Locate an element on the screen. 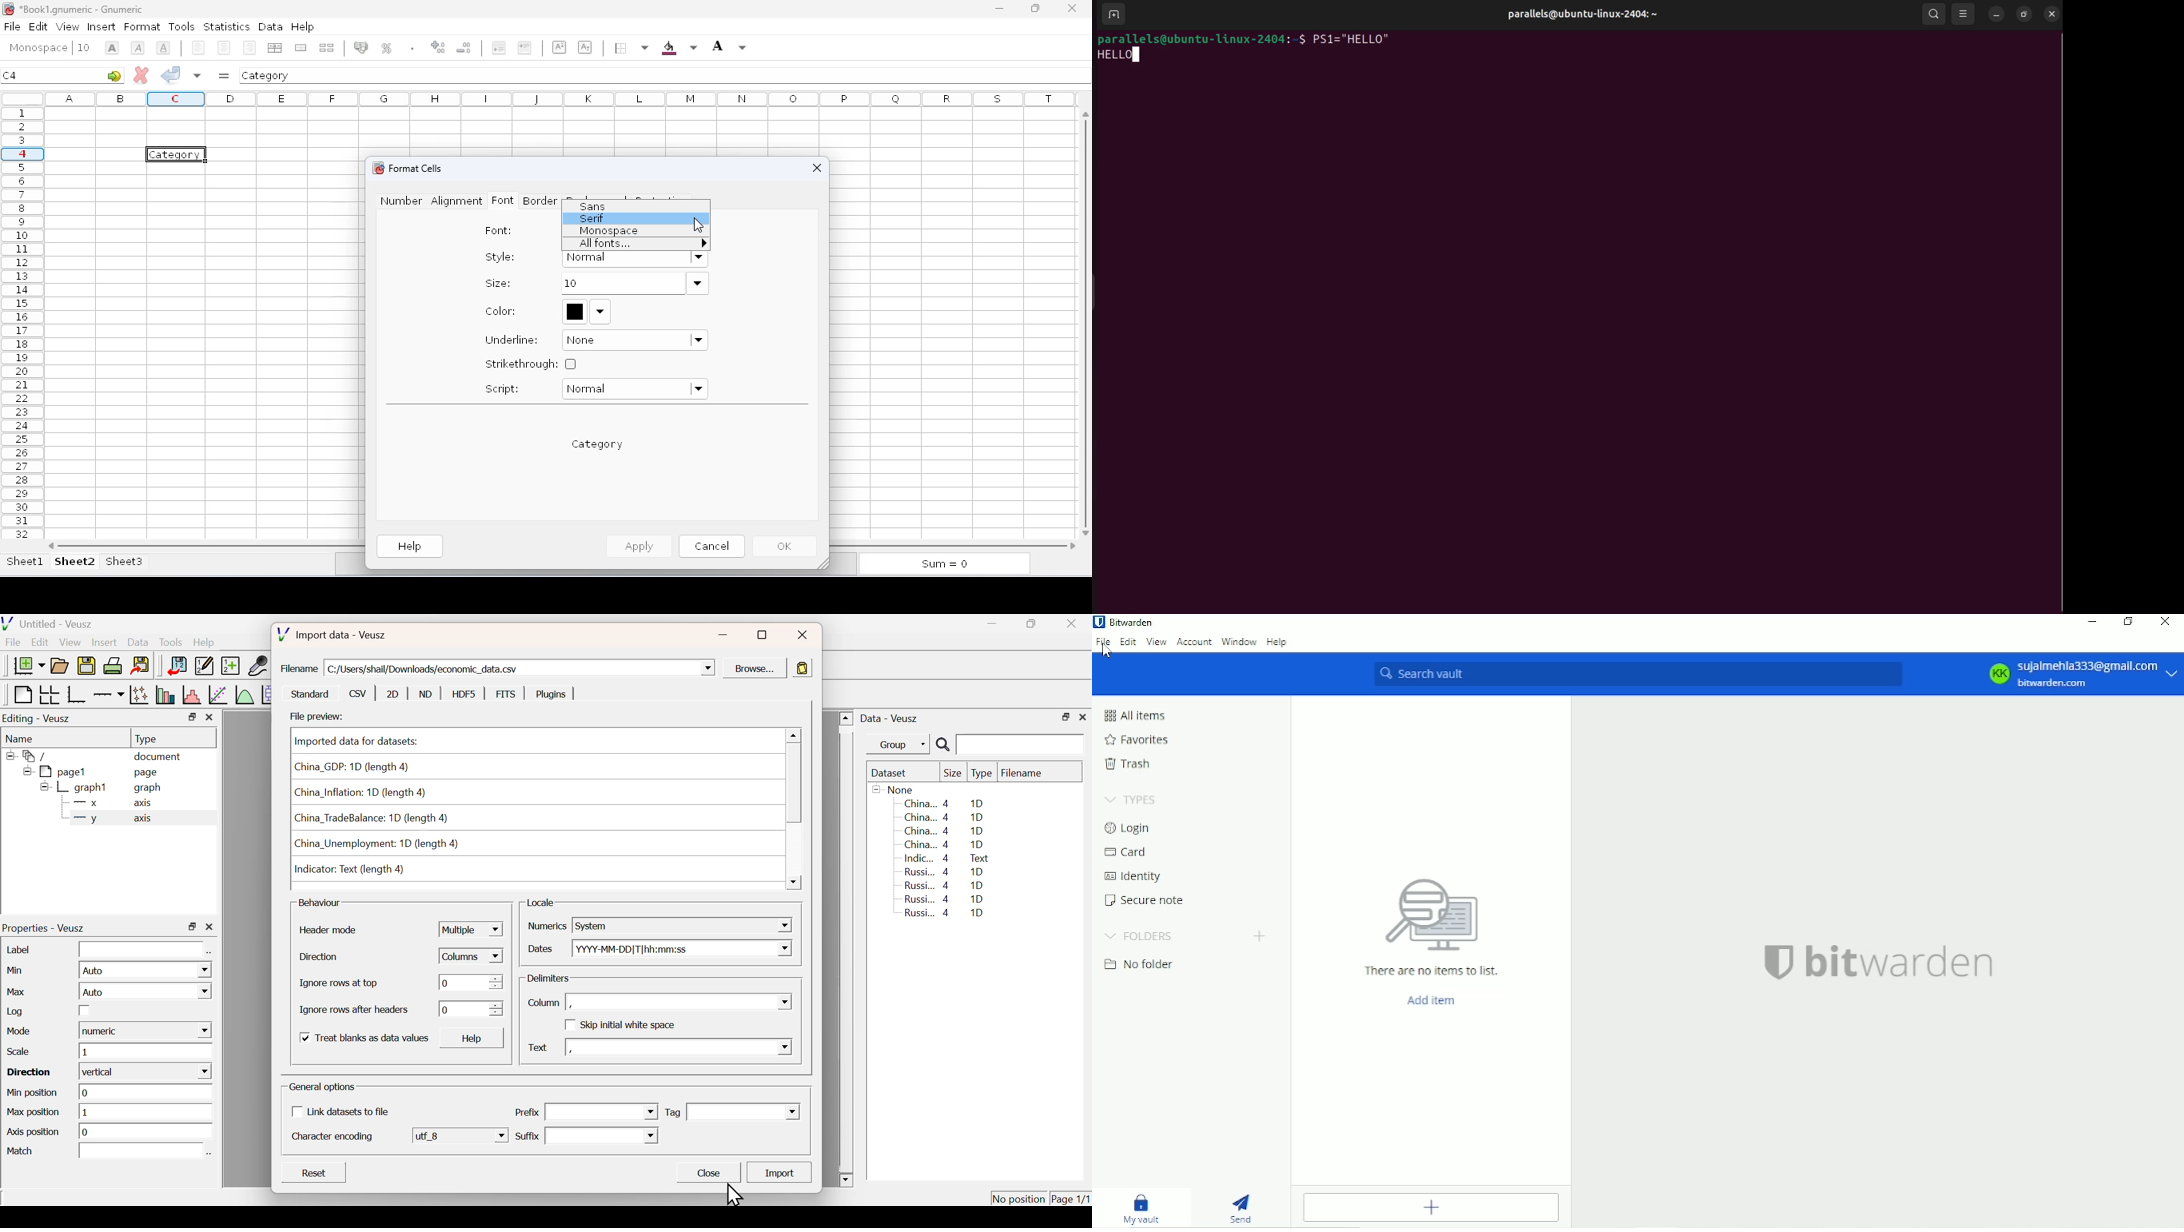 Image resolution: width=2184 pixels, height=1232 pixels. FITS is located at coordinates (505, 695).